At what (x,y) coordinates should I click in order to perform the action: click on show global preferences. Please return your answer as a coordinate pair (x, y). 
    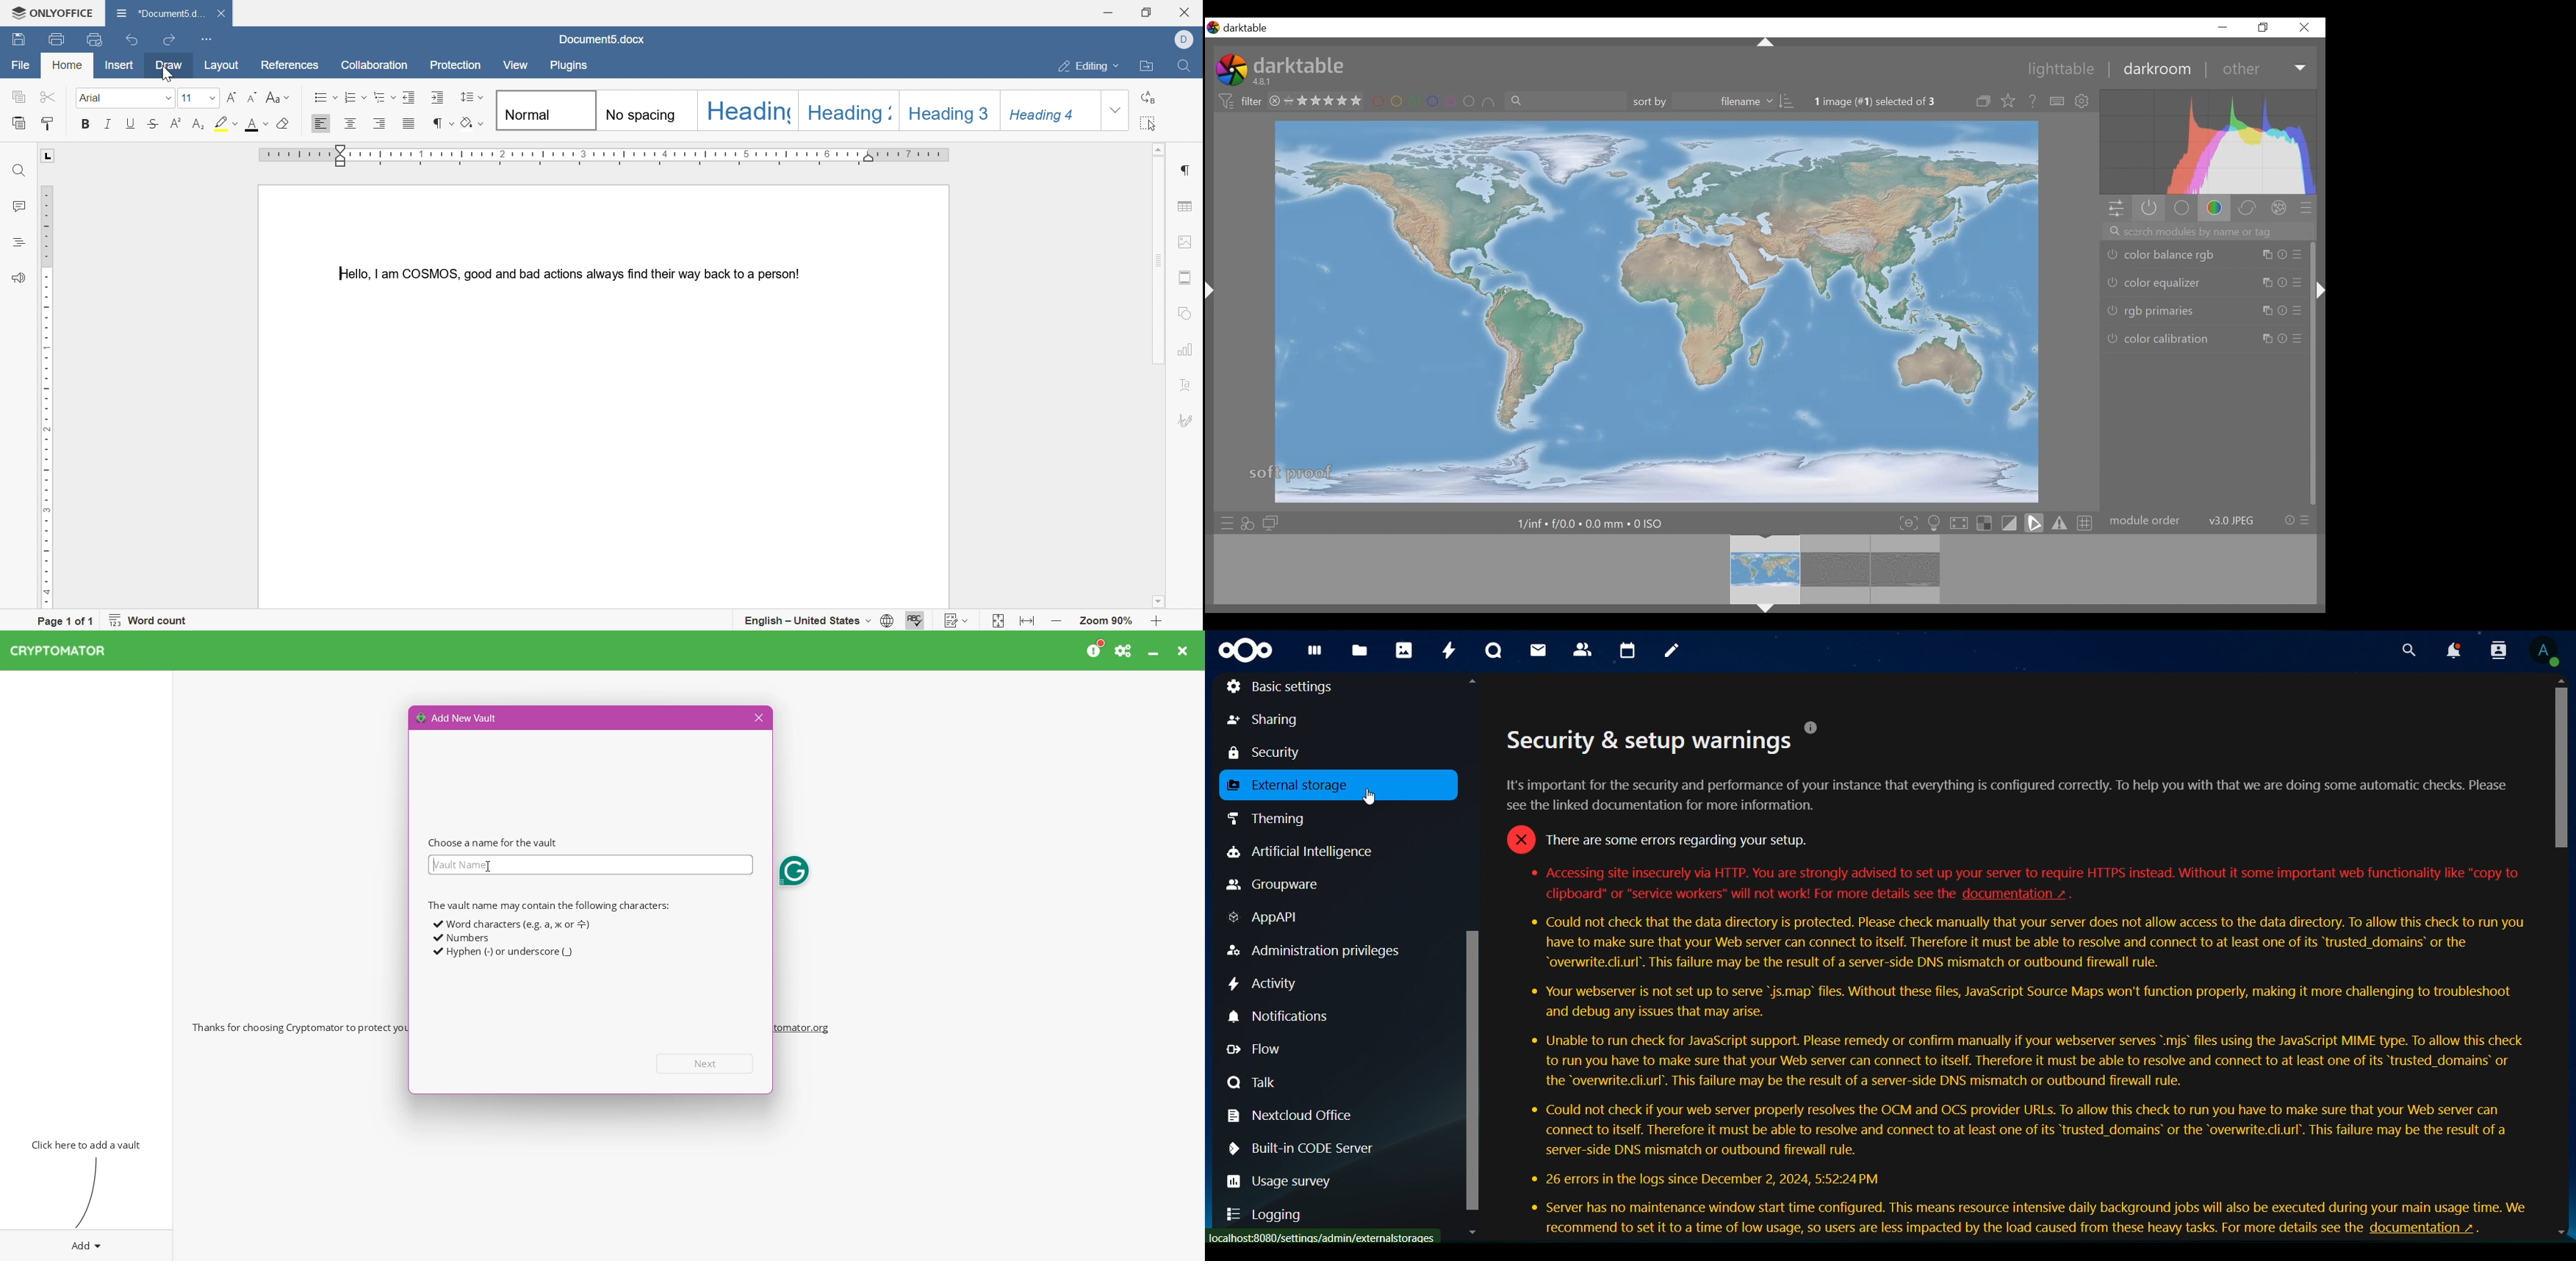
    Looking at the image, I should click on (2085, 101).